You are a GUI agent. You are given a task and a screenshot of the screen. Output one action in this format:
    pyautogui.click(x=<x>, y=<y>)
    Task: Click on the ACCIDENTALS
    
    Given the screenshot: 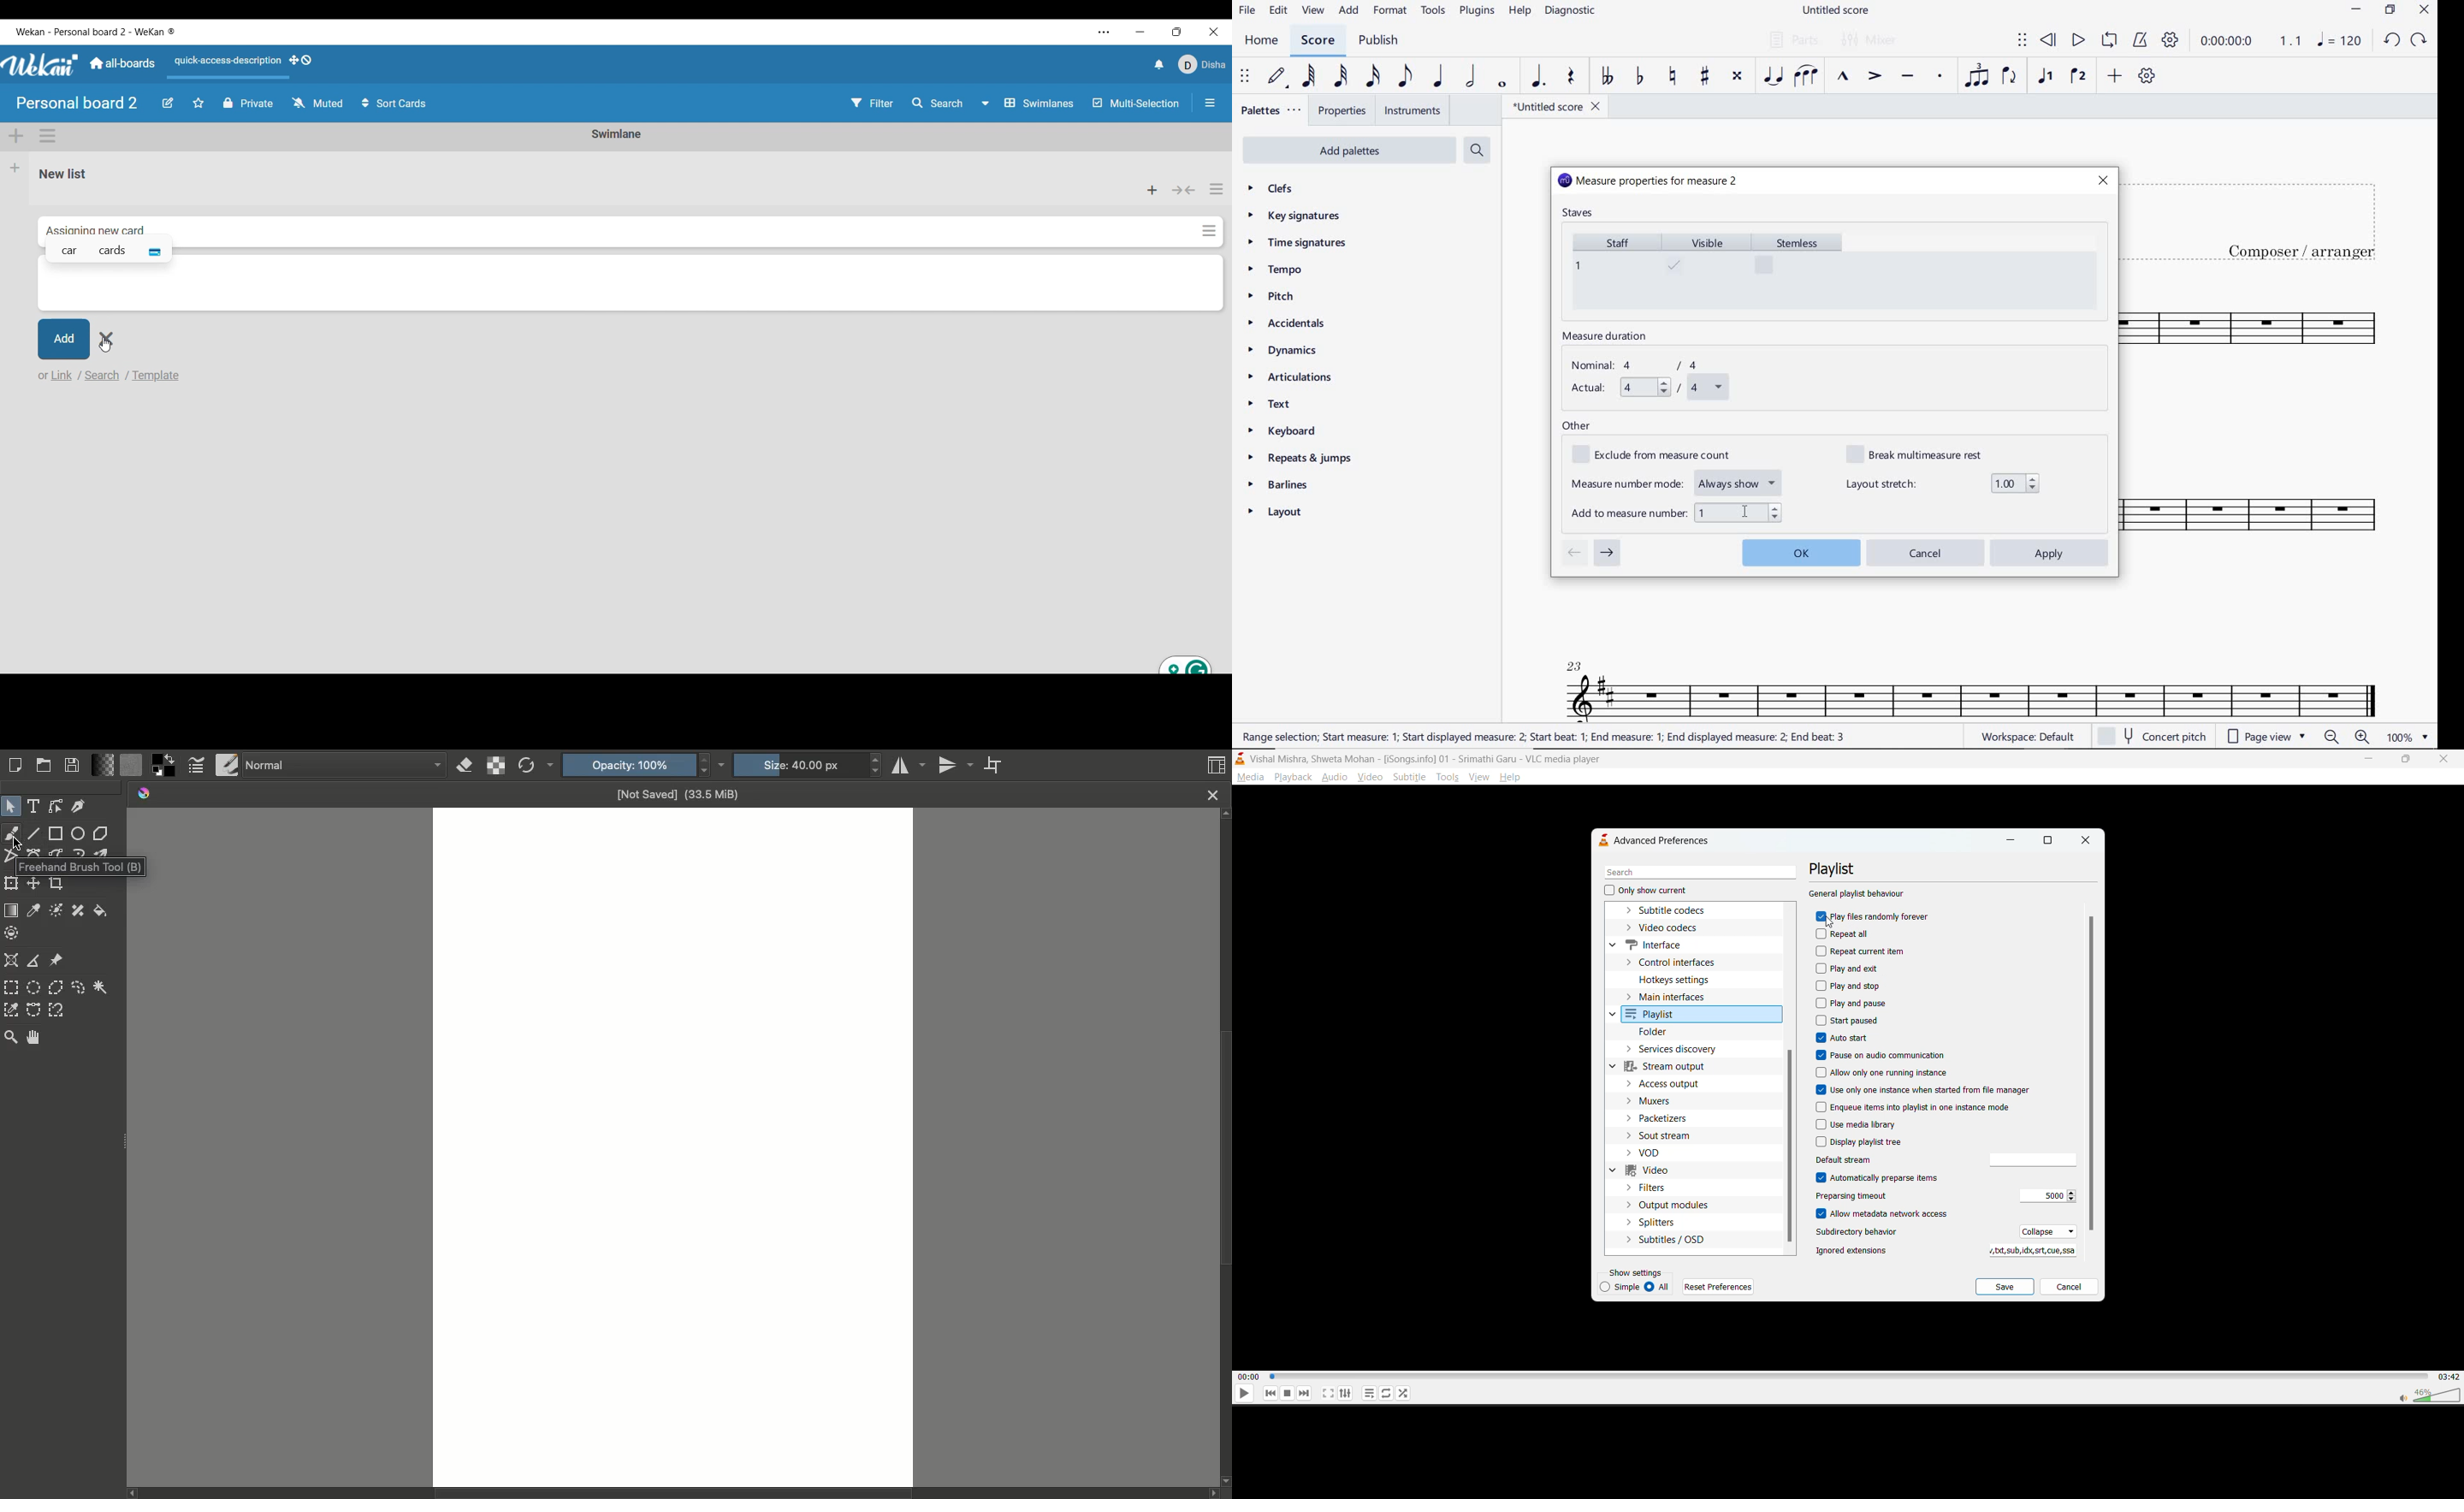 What is the action you would take?
    pyautogui.click(x=1293, y=323)
    